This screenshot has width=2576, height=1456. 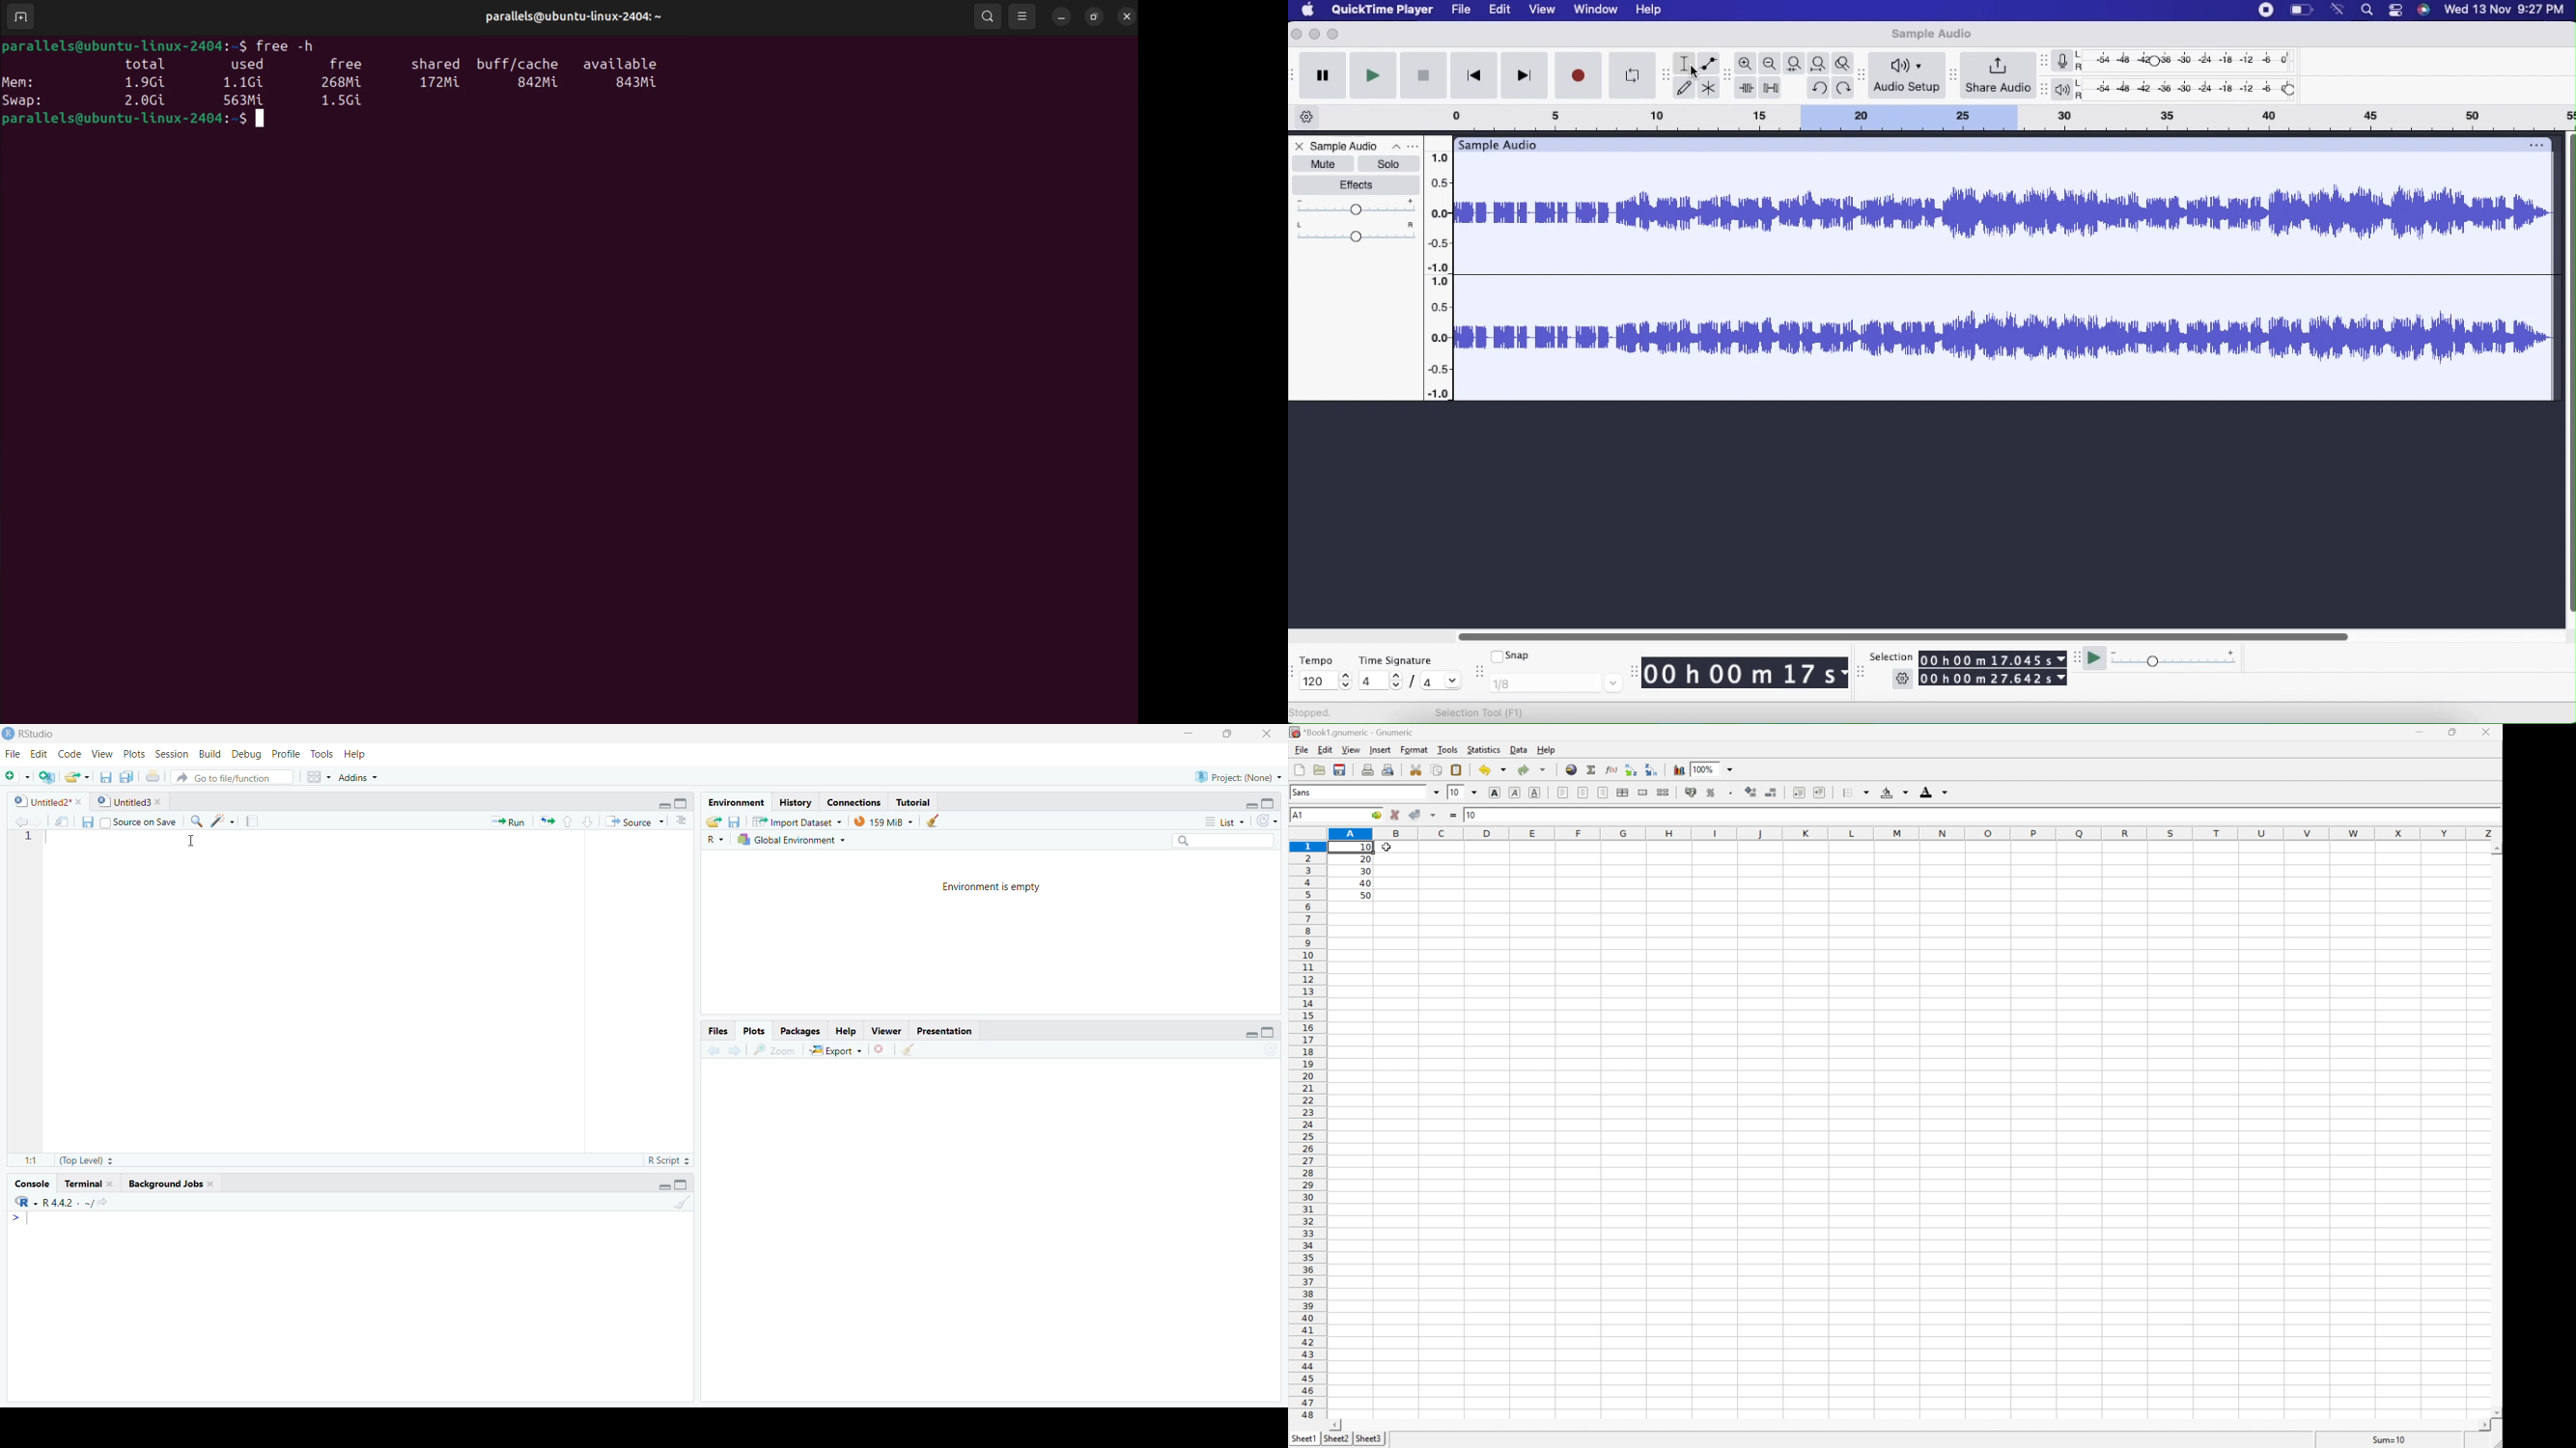 I want to click on Untitled2, so click(x=48, y=802).